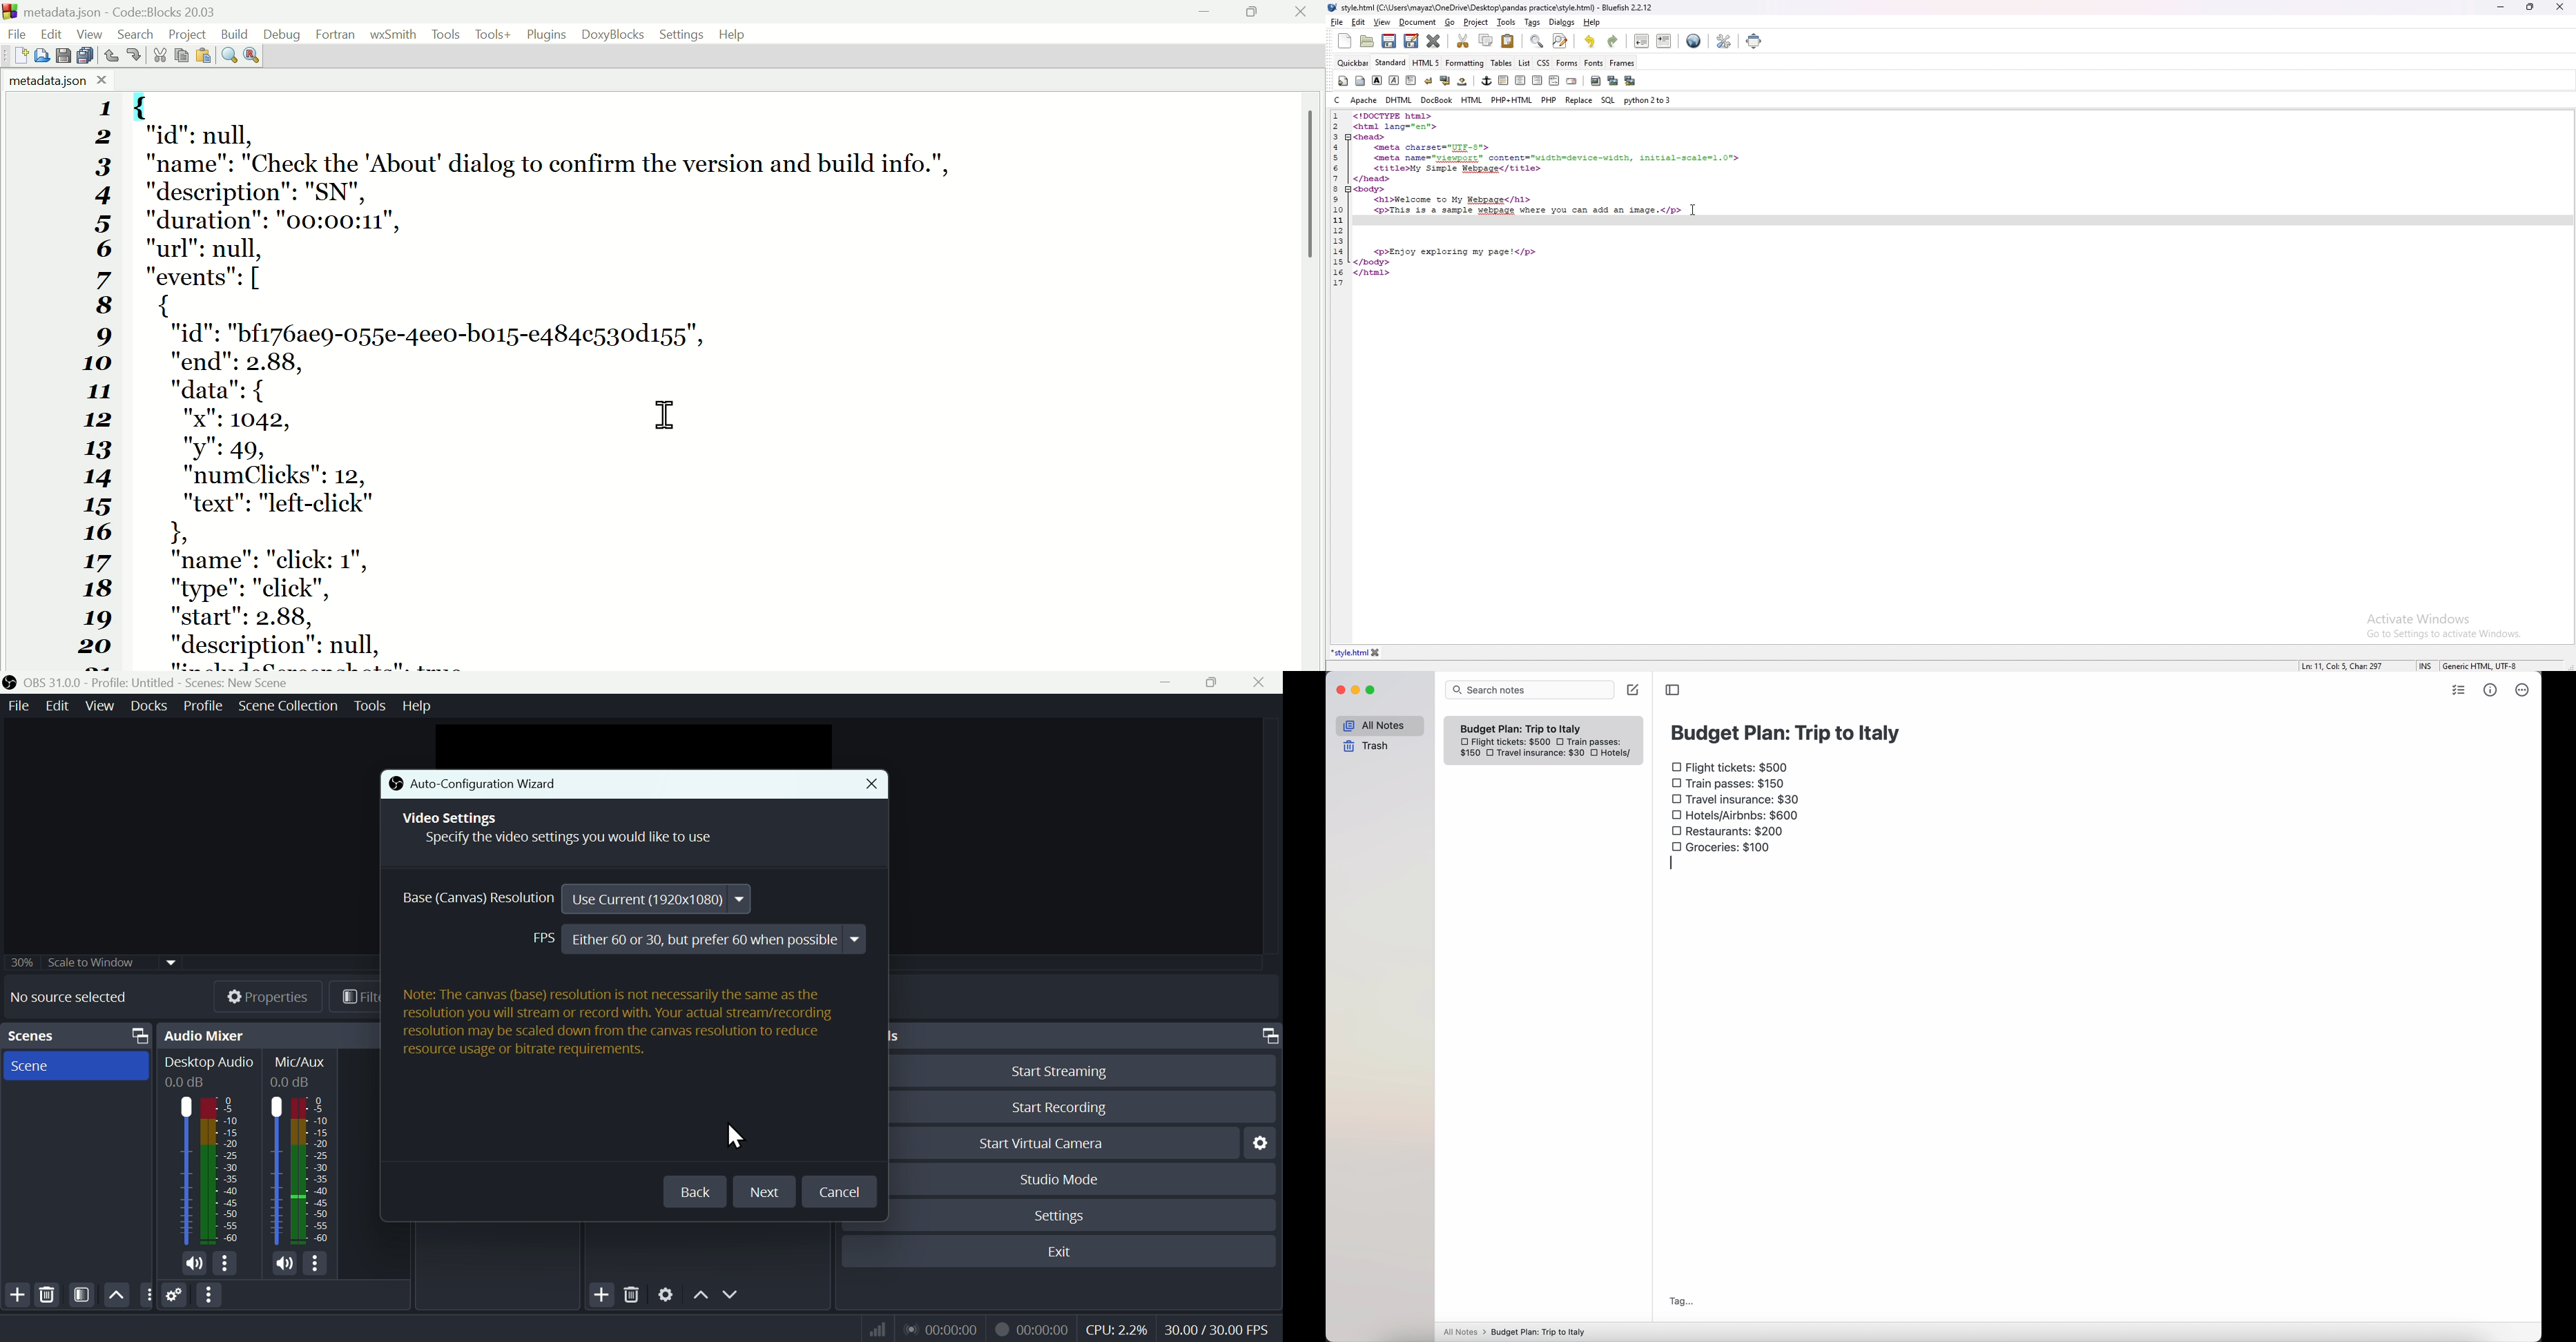 The height and width of the screenshot is (1344, 2576). I want to click on close, so click(1262, 682).